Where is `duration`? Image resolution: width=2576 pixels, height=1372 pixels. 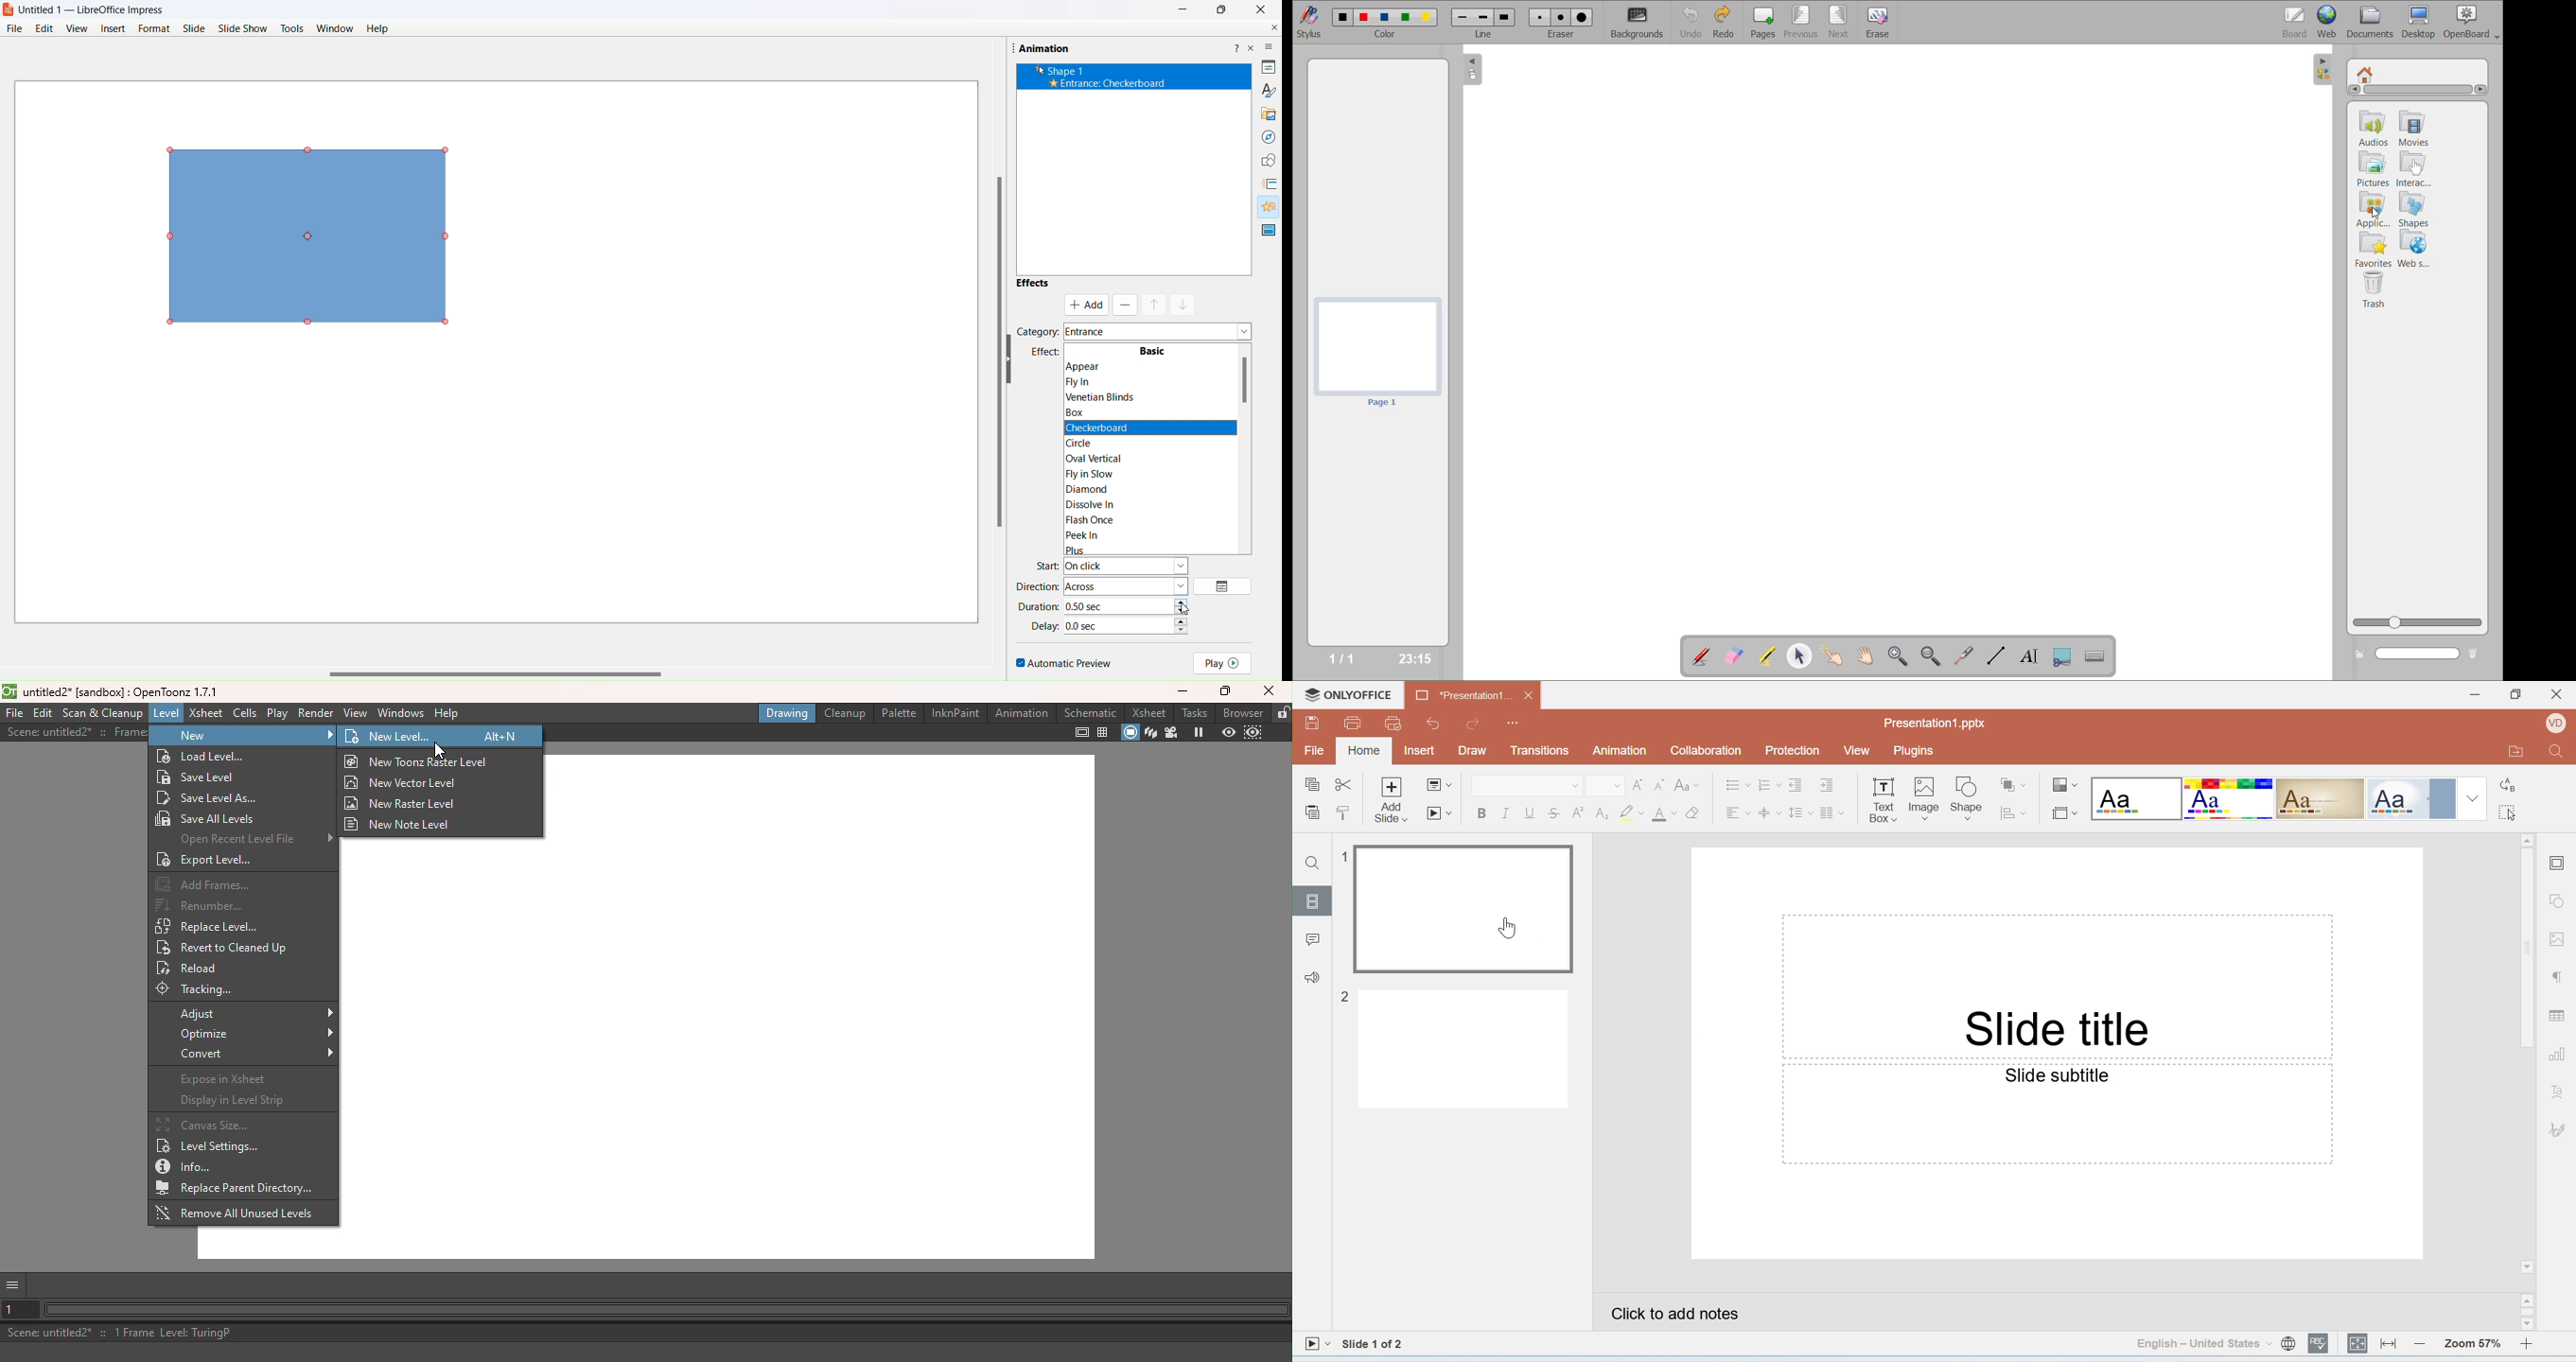
duration is located at coordinates (1042, 606).